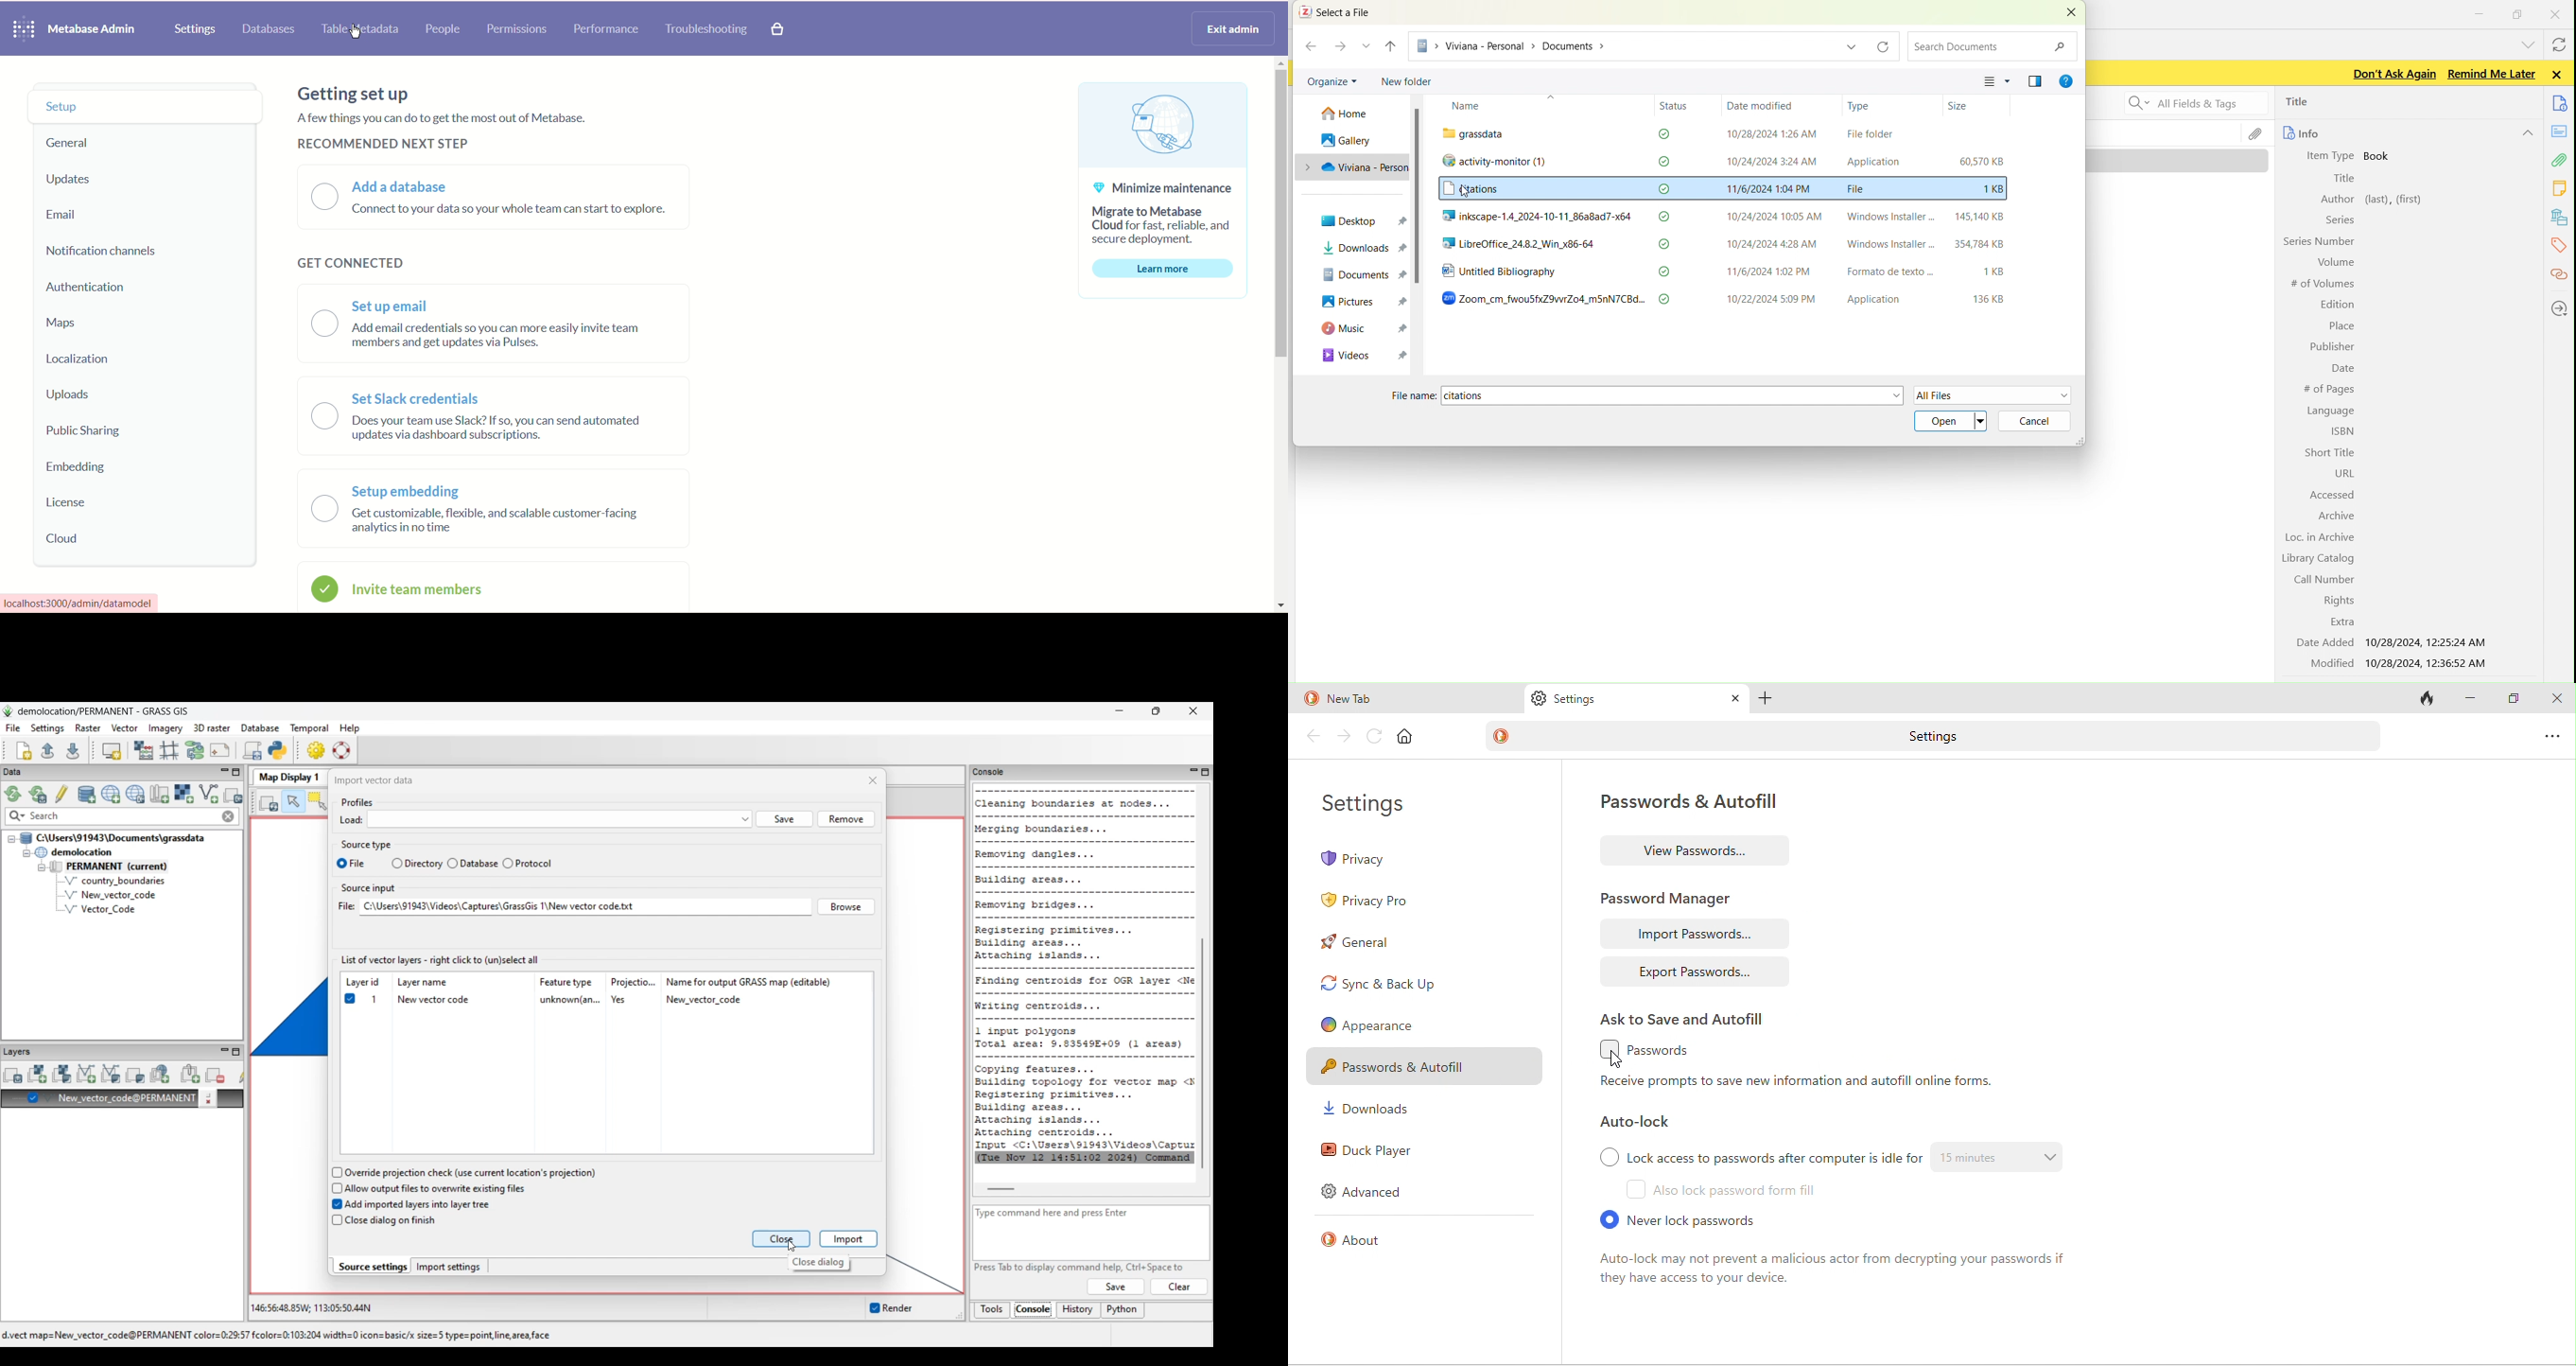 The height and width of the screenshot is (1372, 2576). Describe the element at coordinates (2069, 14) in the screenshot. I see `CLOSE` at that location.